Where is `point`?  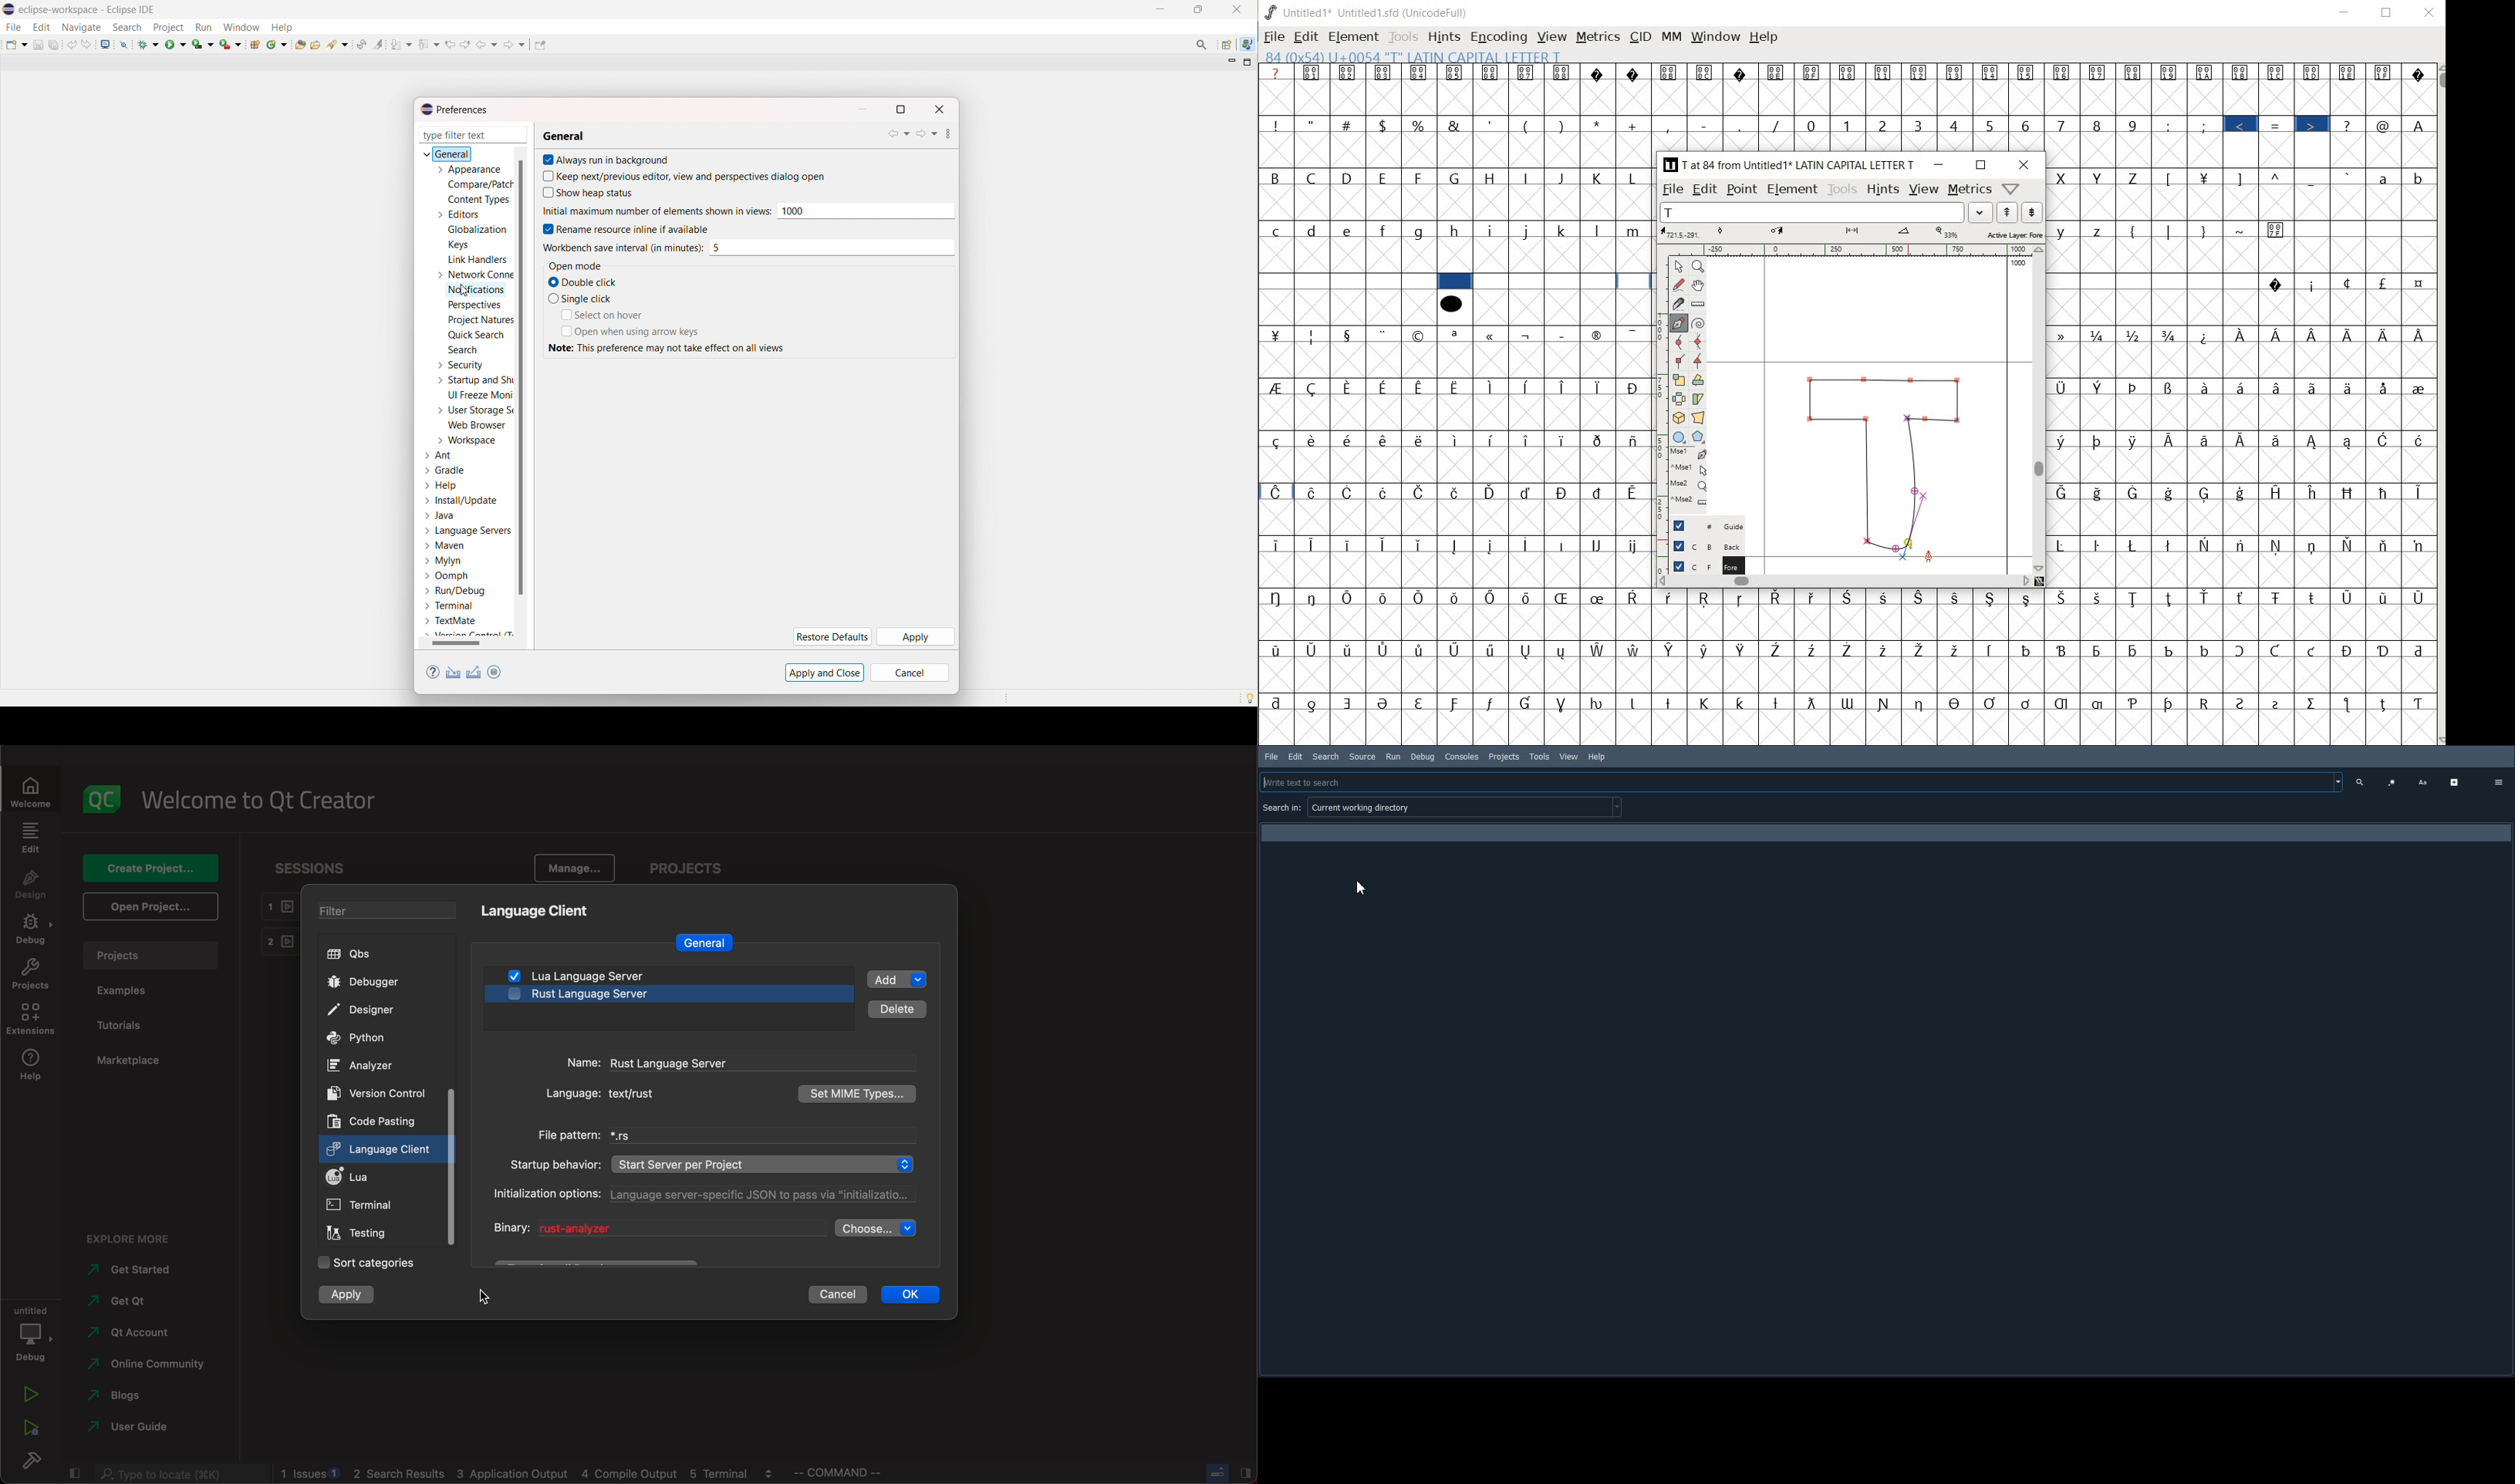
point is located at coordinates (1677, 266).